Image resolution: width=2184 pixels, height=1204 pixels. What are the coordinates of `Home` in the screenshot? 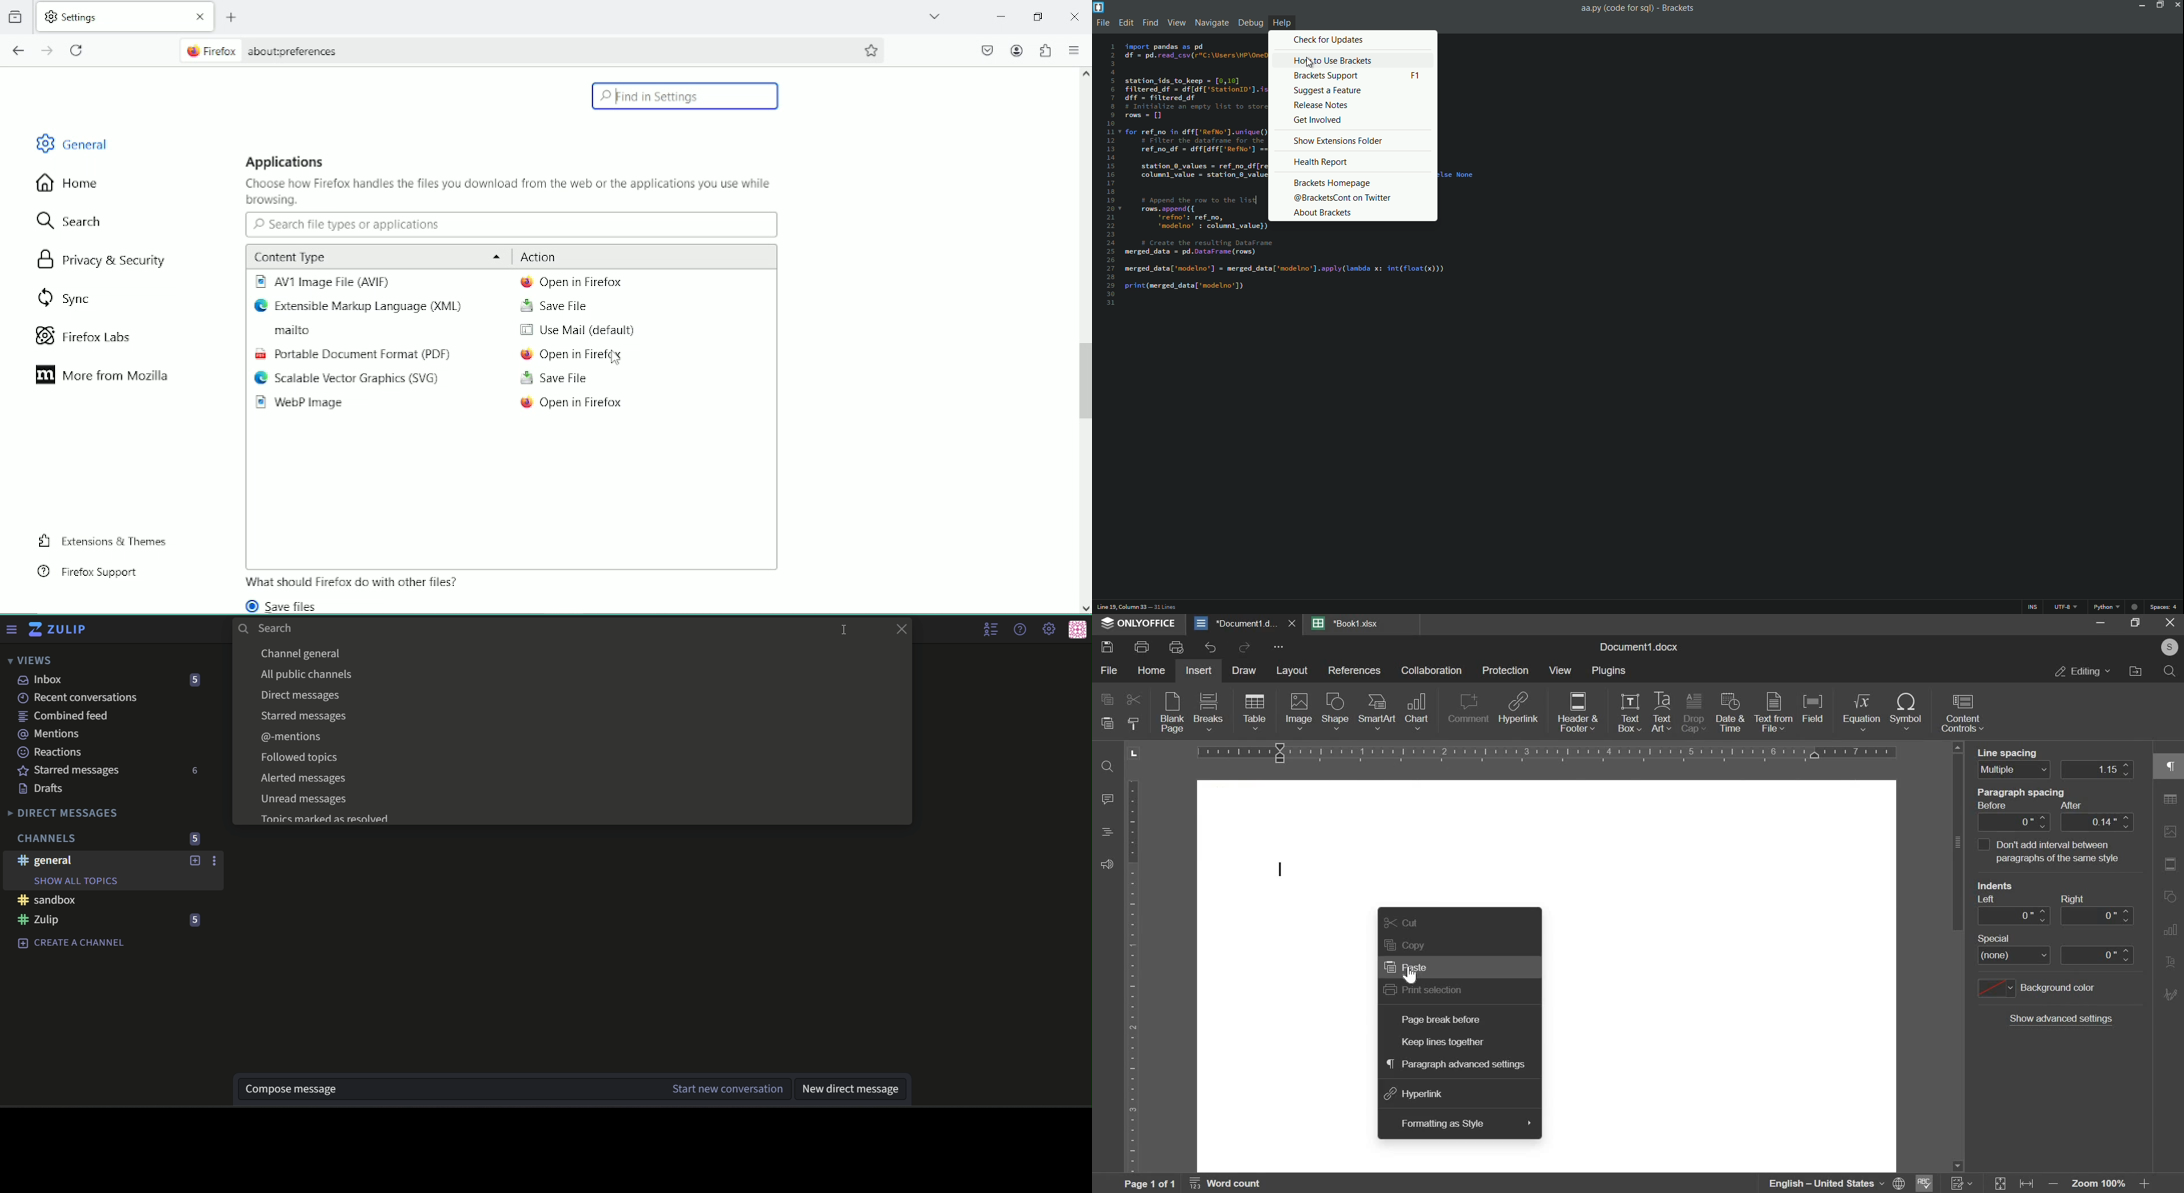 It's located at (76, 182).